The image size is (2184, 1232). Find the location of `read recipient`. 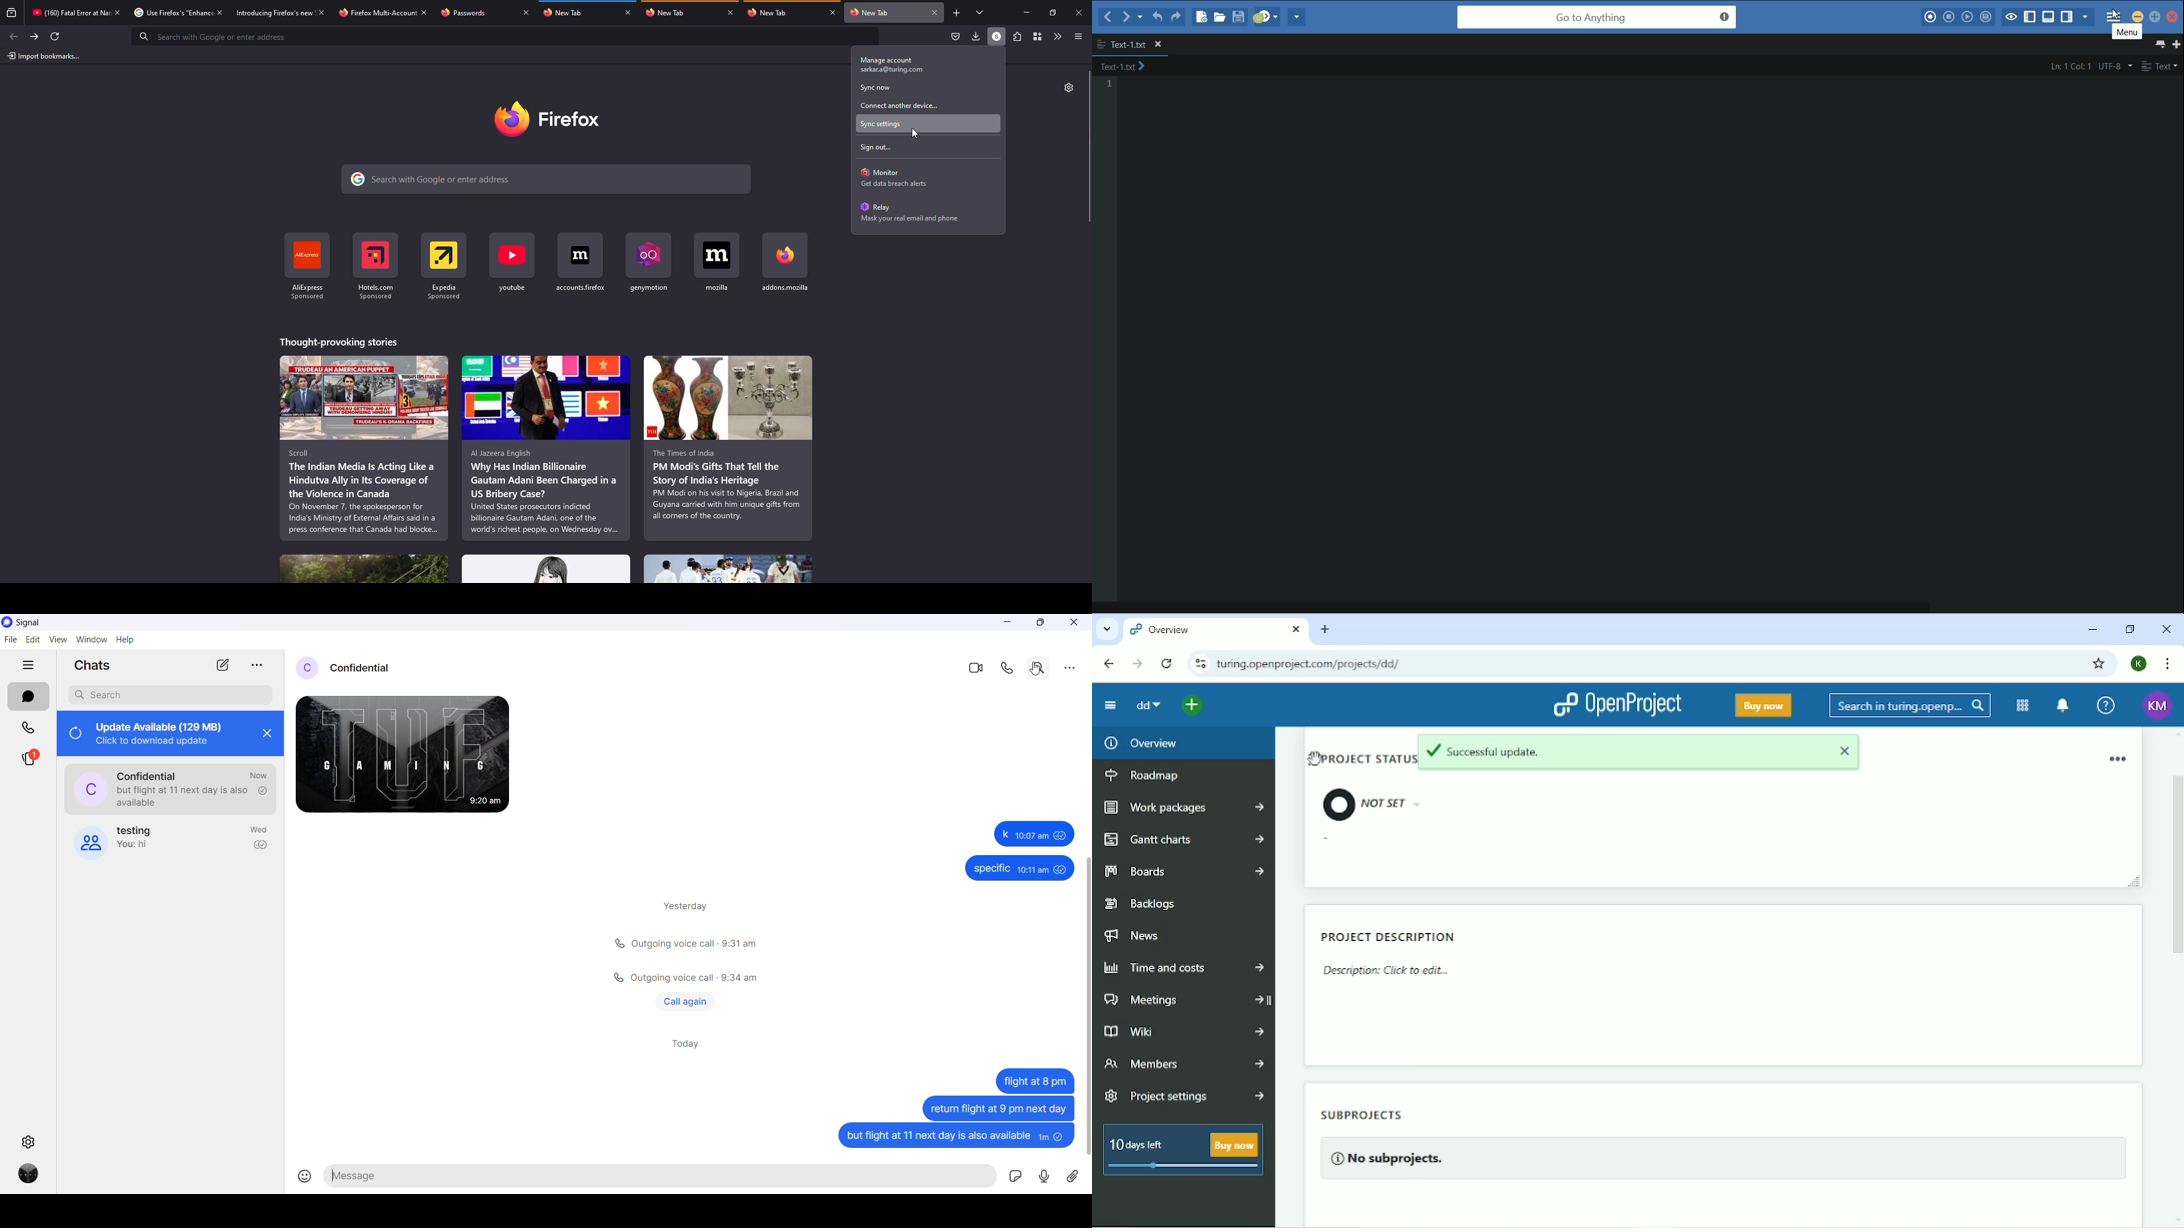

read recipient is located at coordinates (262, 791).